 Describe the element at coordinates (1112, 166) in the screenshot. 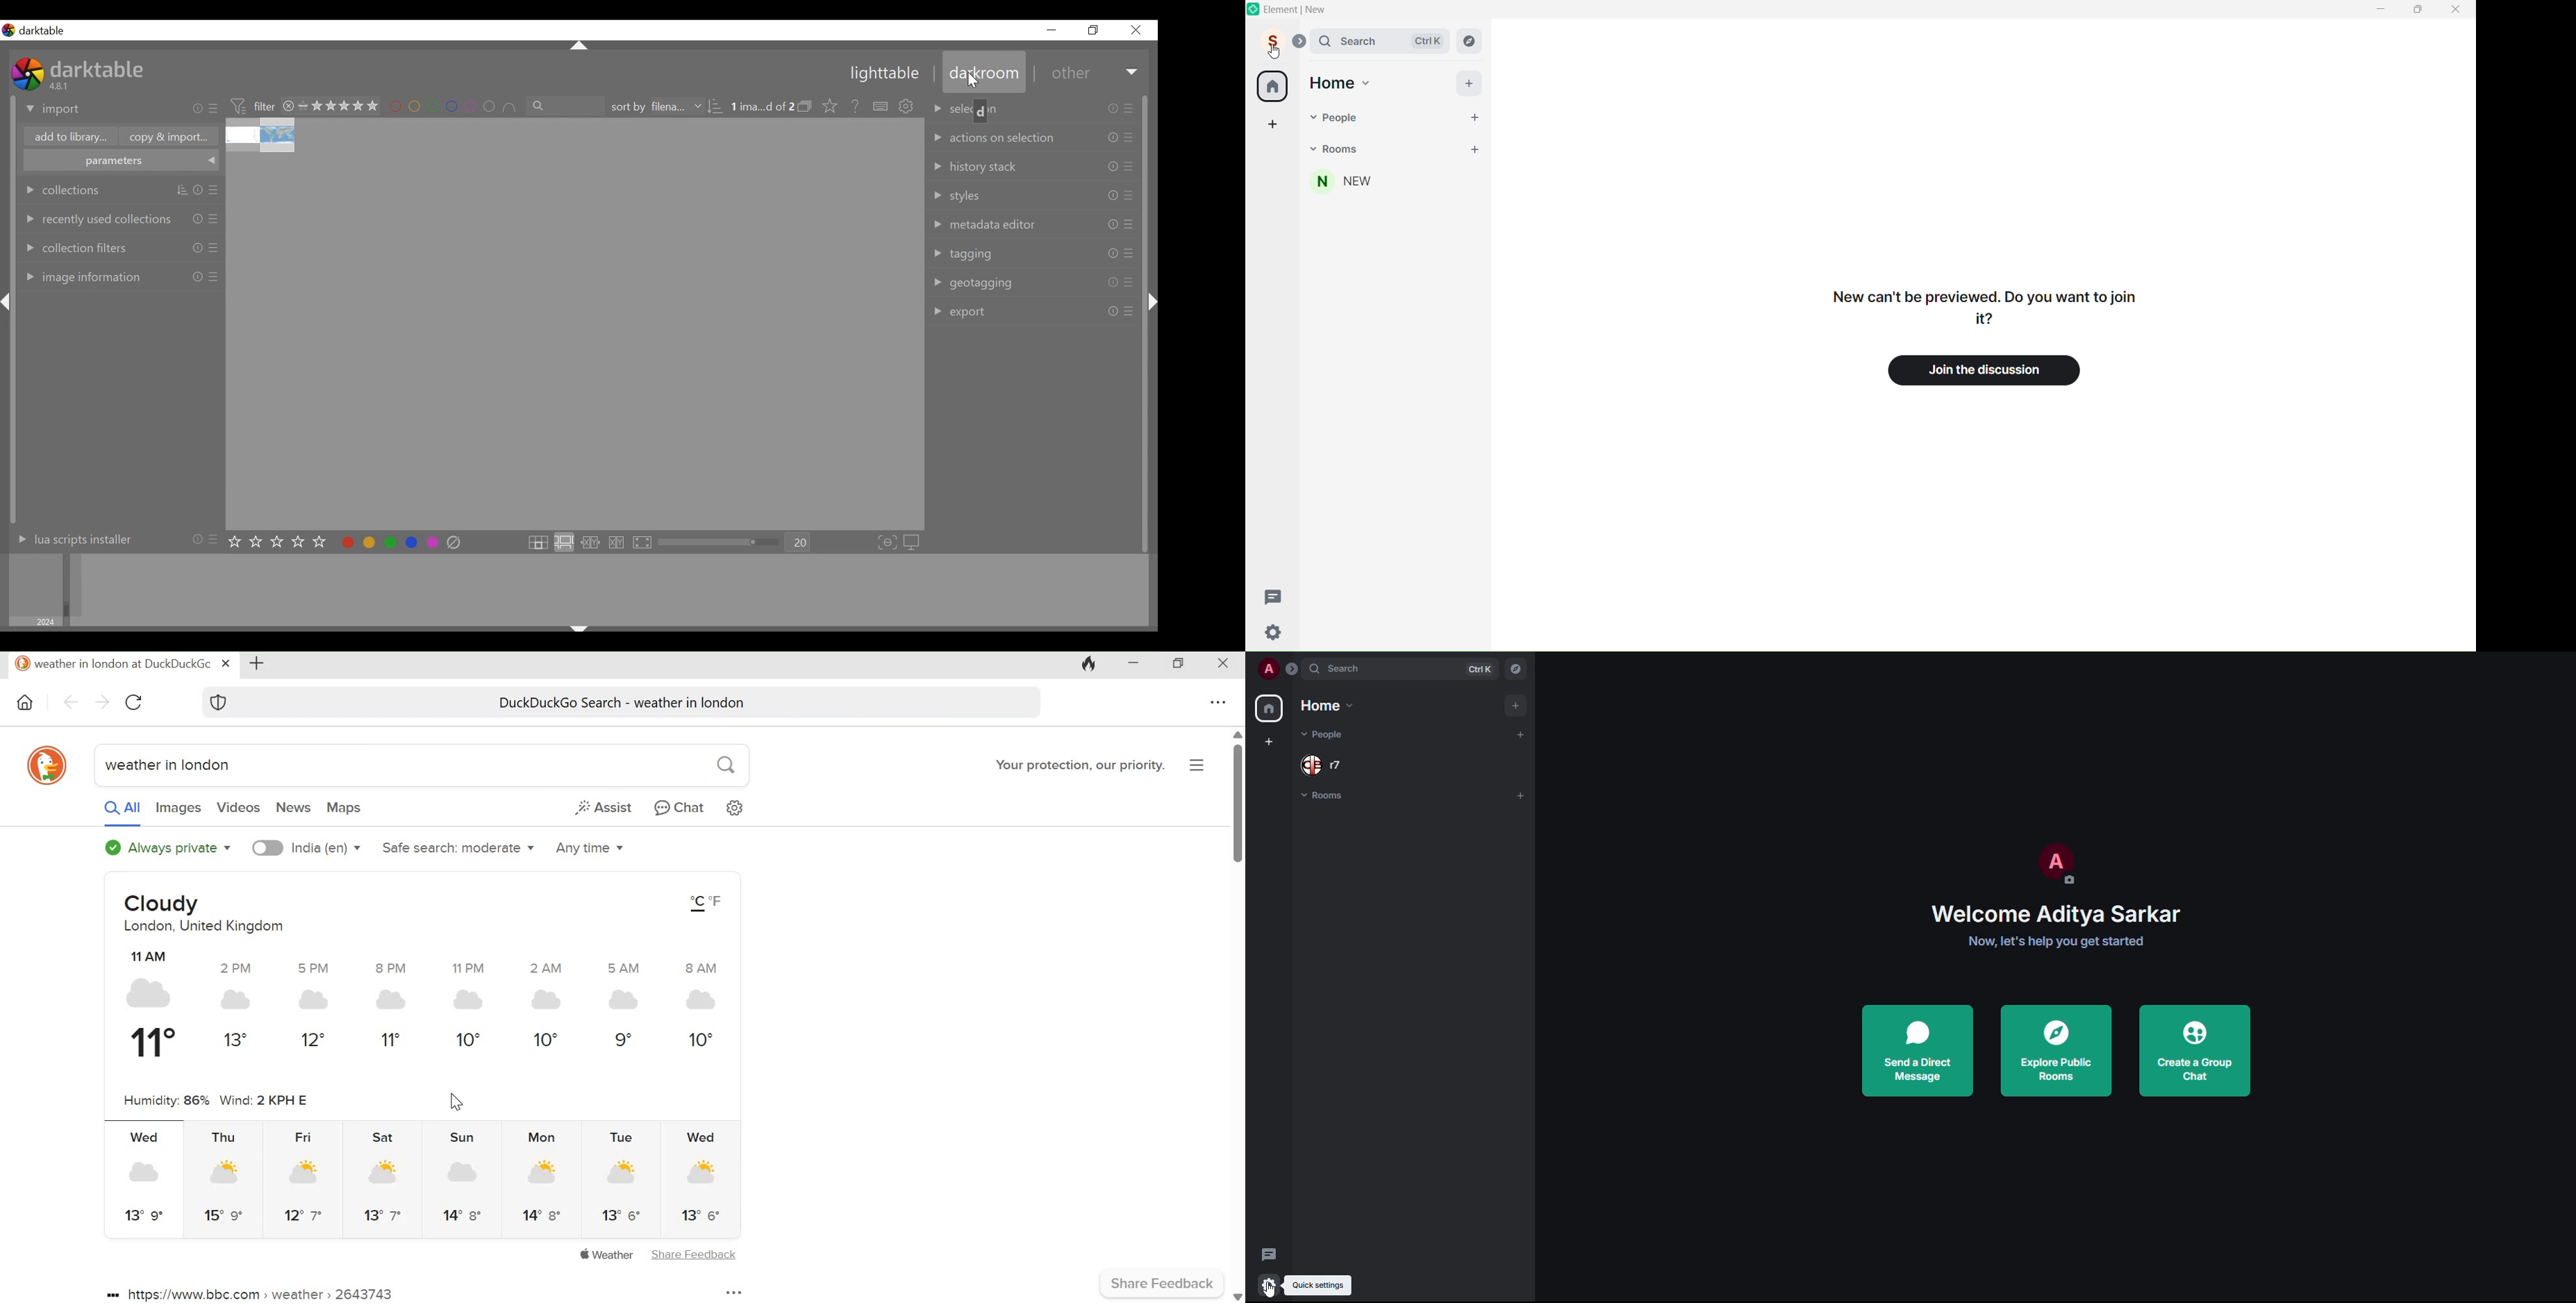

I see `` at that location.